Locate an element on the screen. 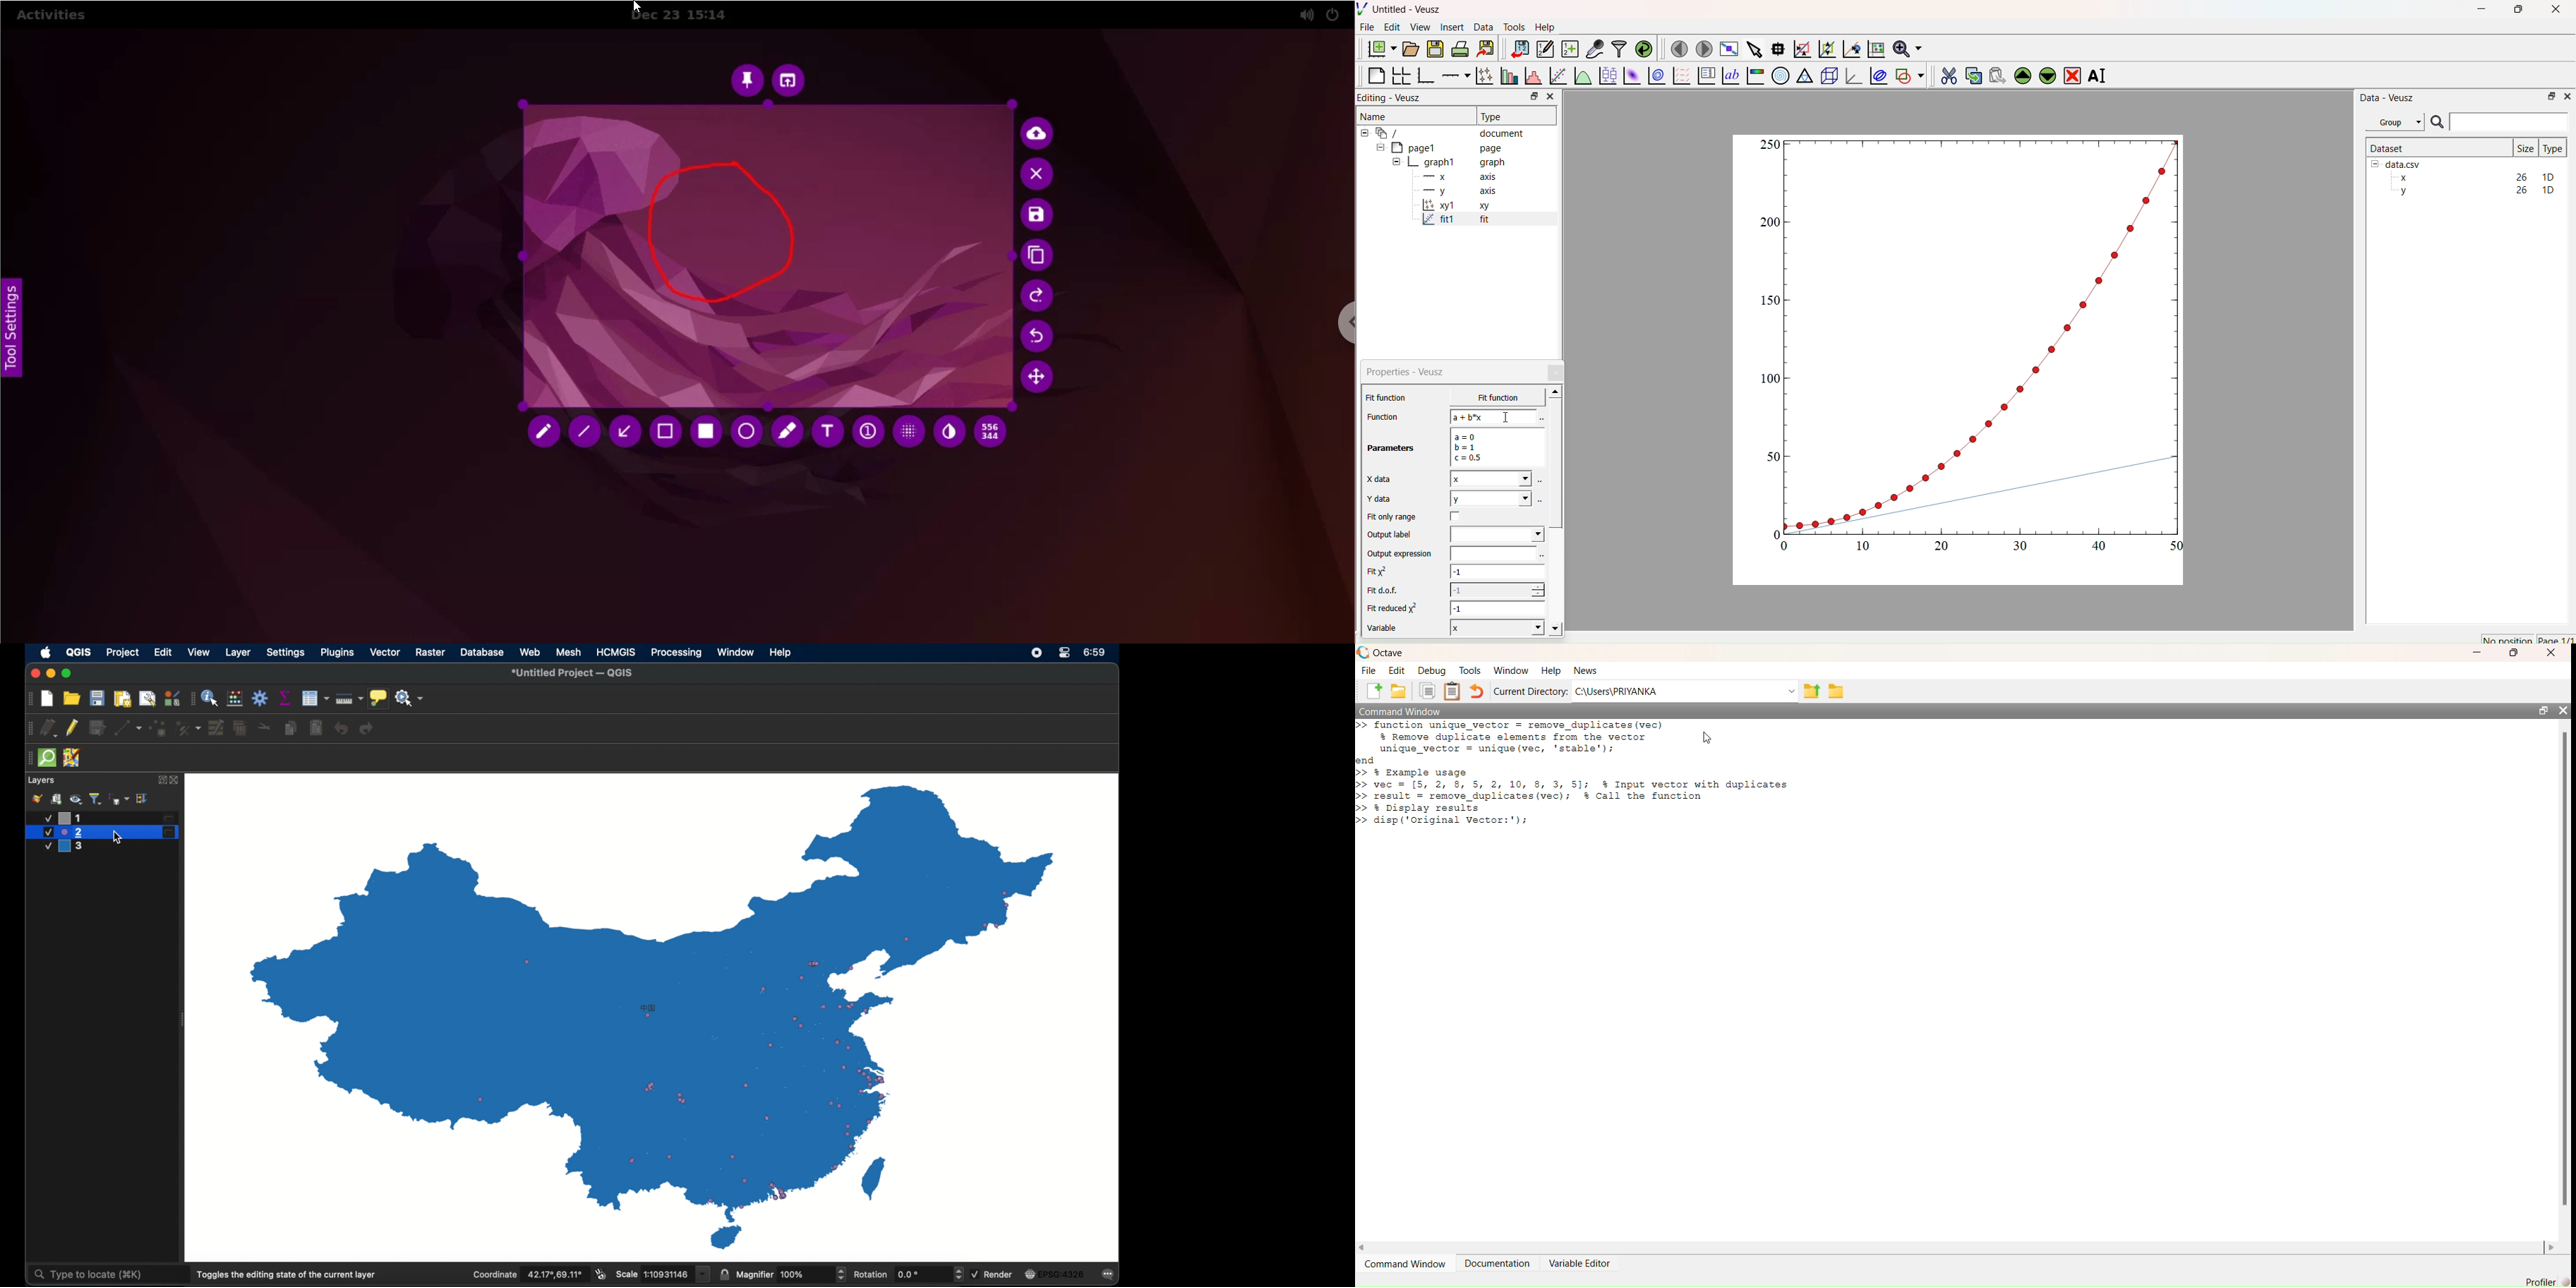 This screenshot has width=2576, height=1288. vector is located at coordinates (384, 652).